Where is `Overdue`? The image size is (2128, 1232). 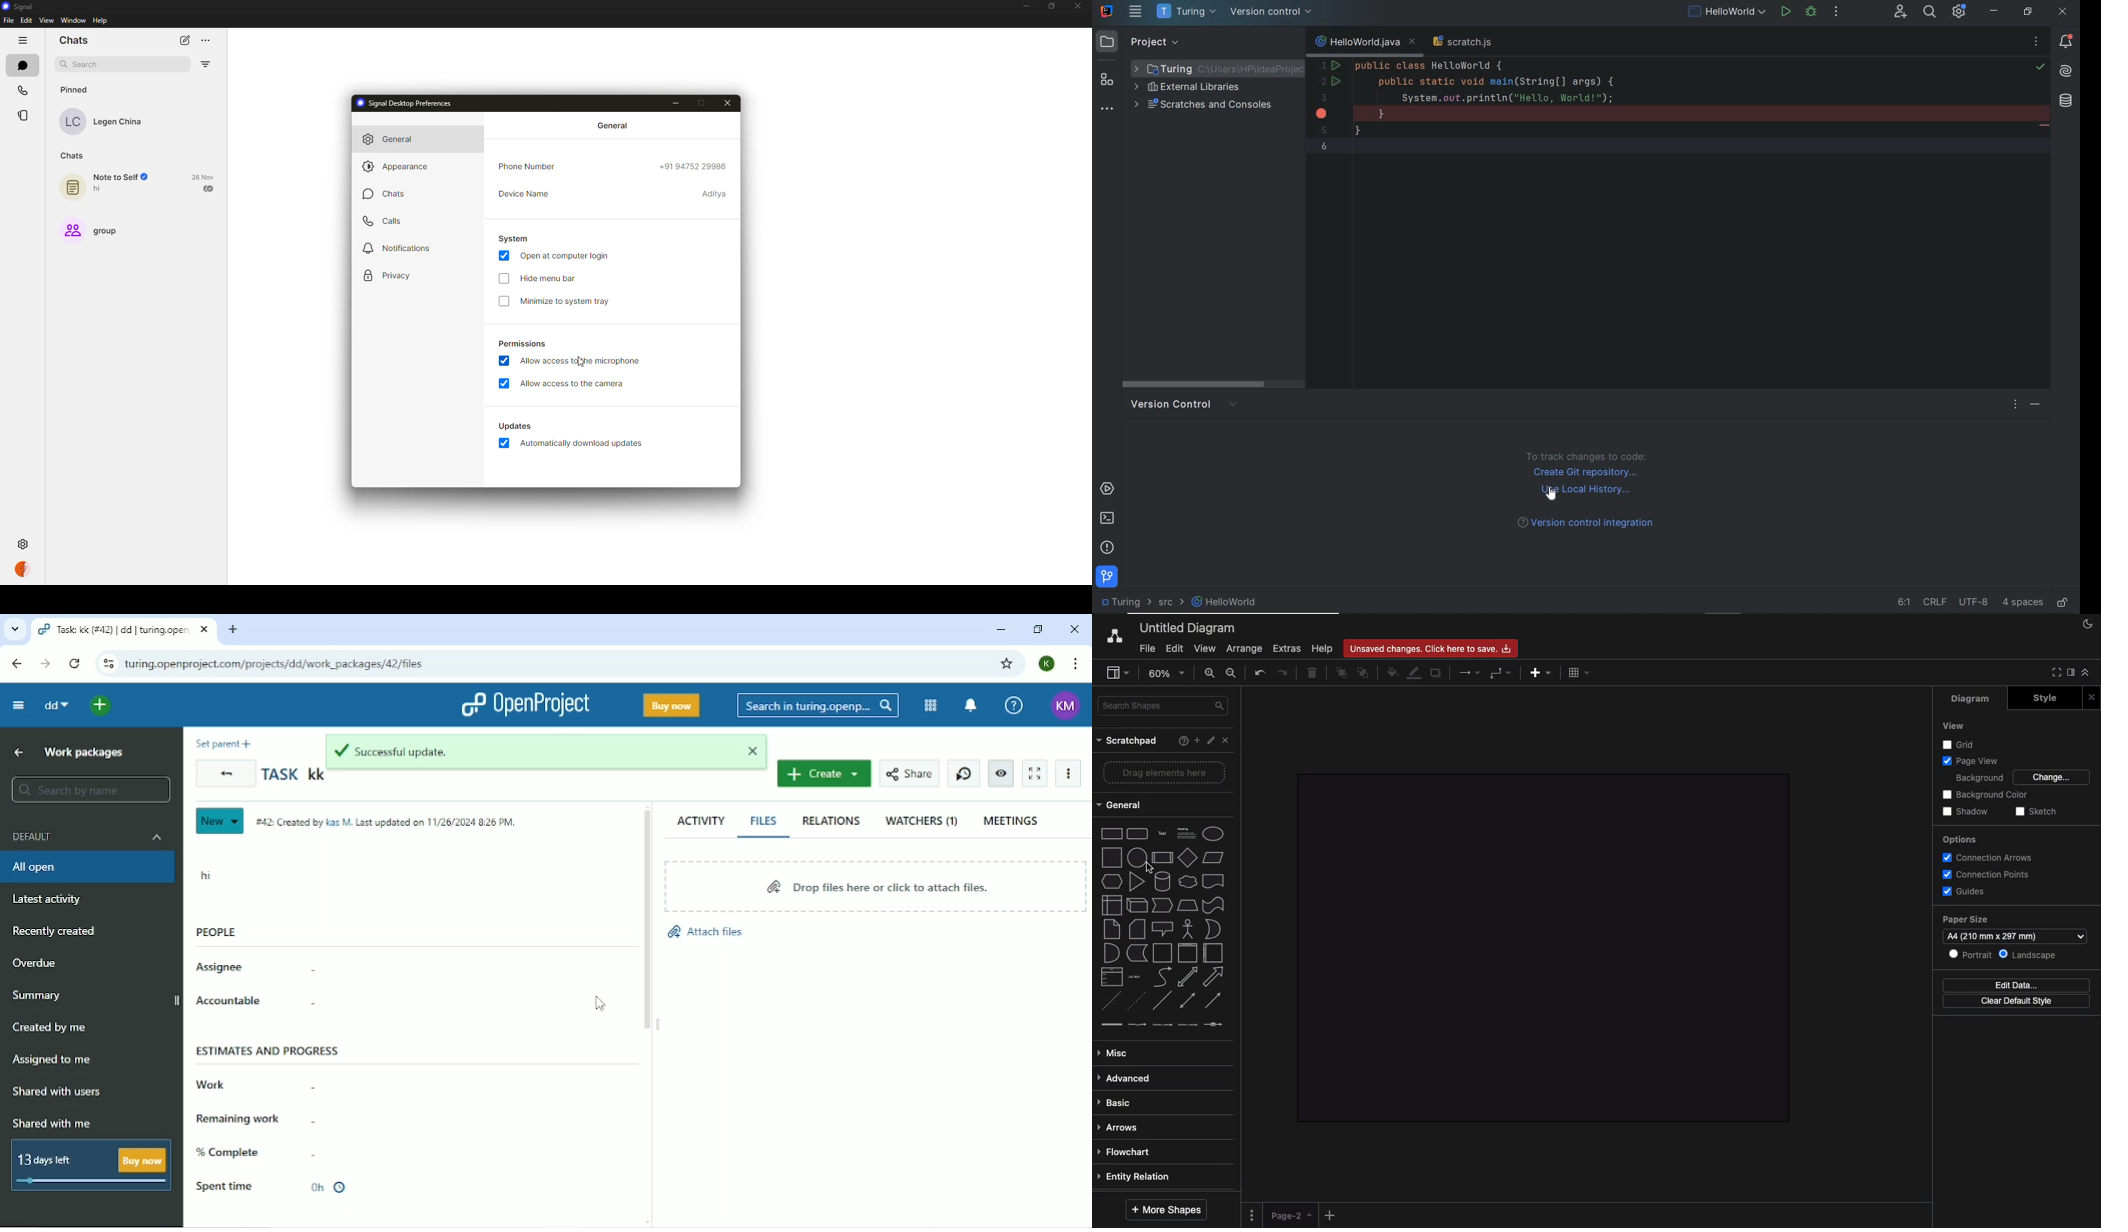
Overdue is located at coordinates (37, 964).